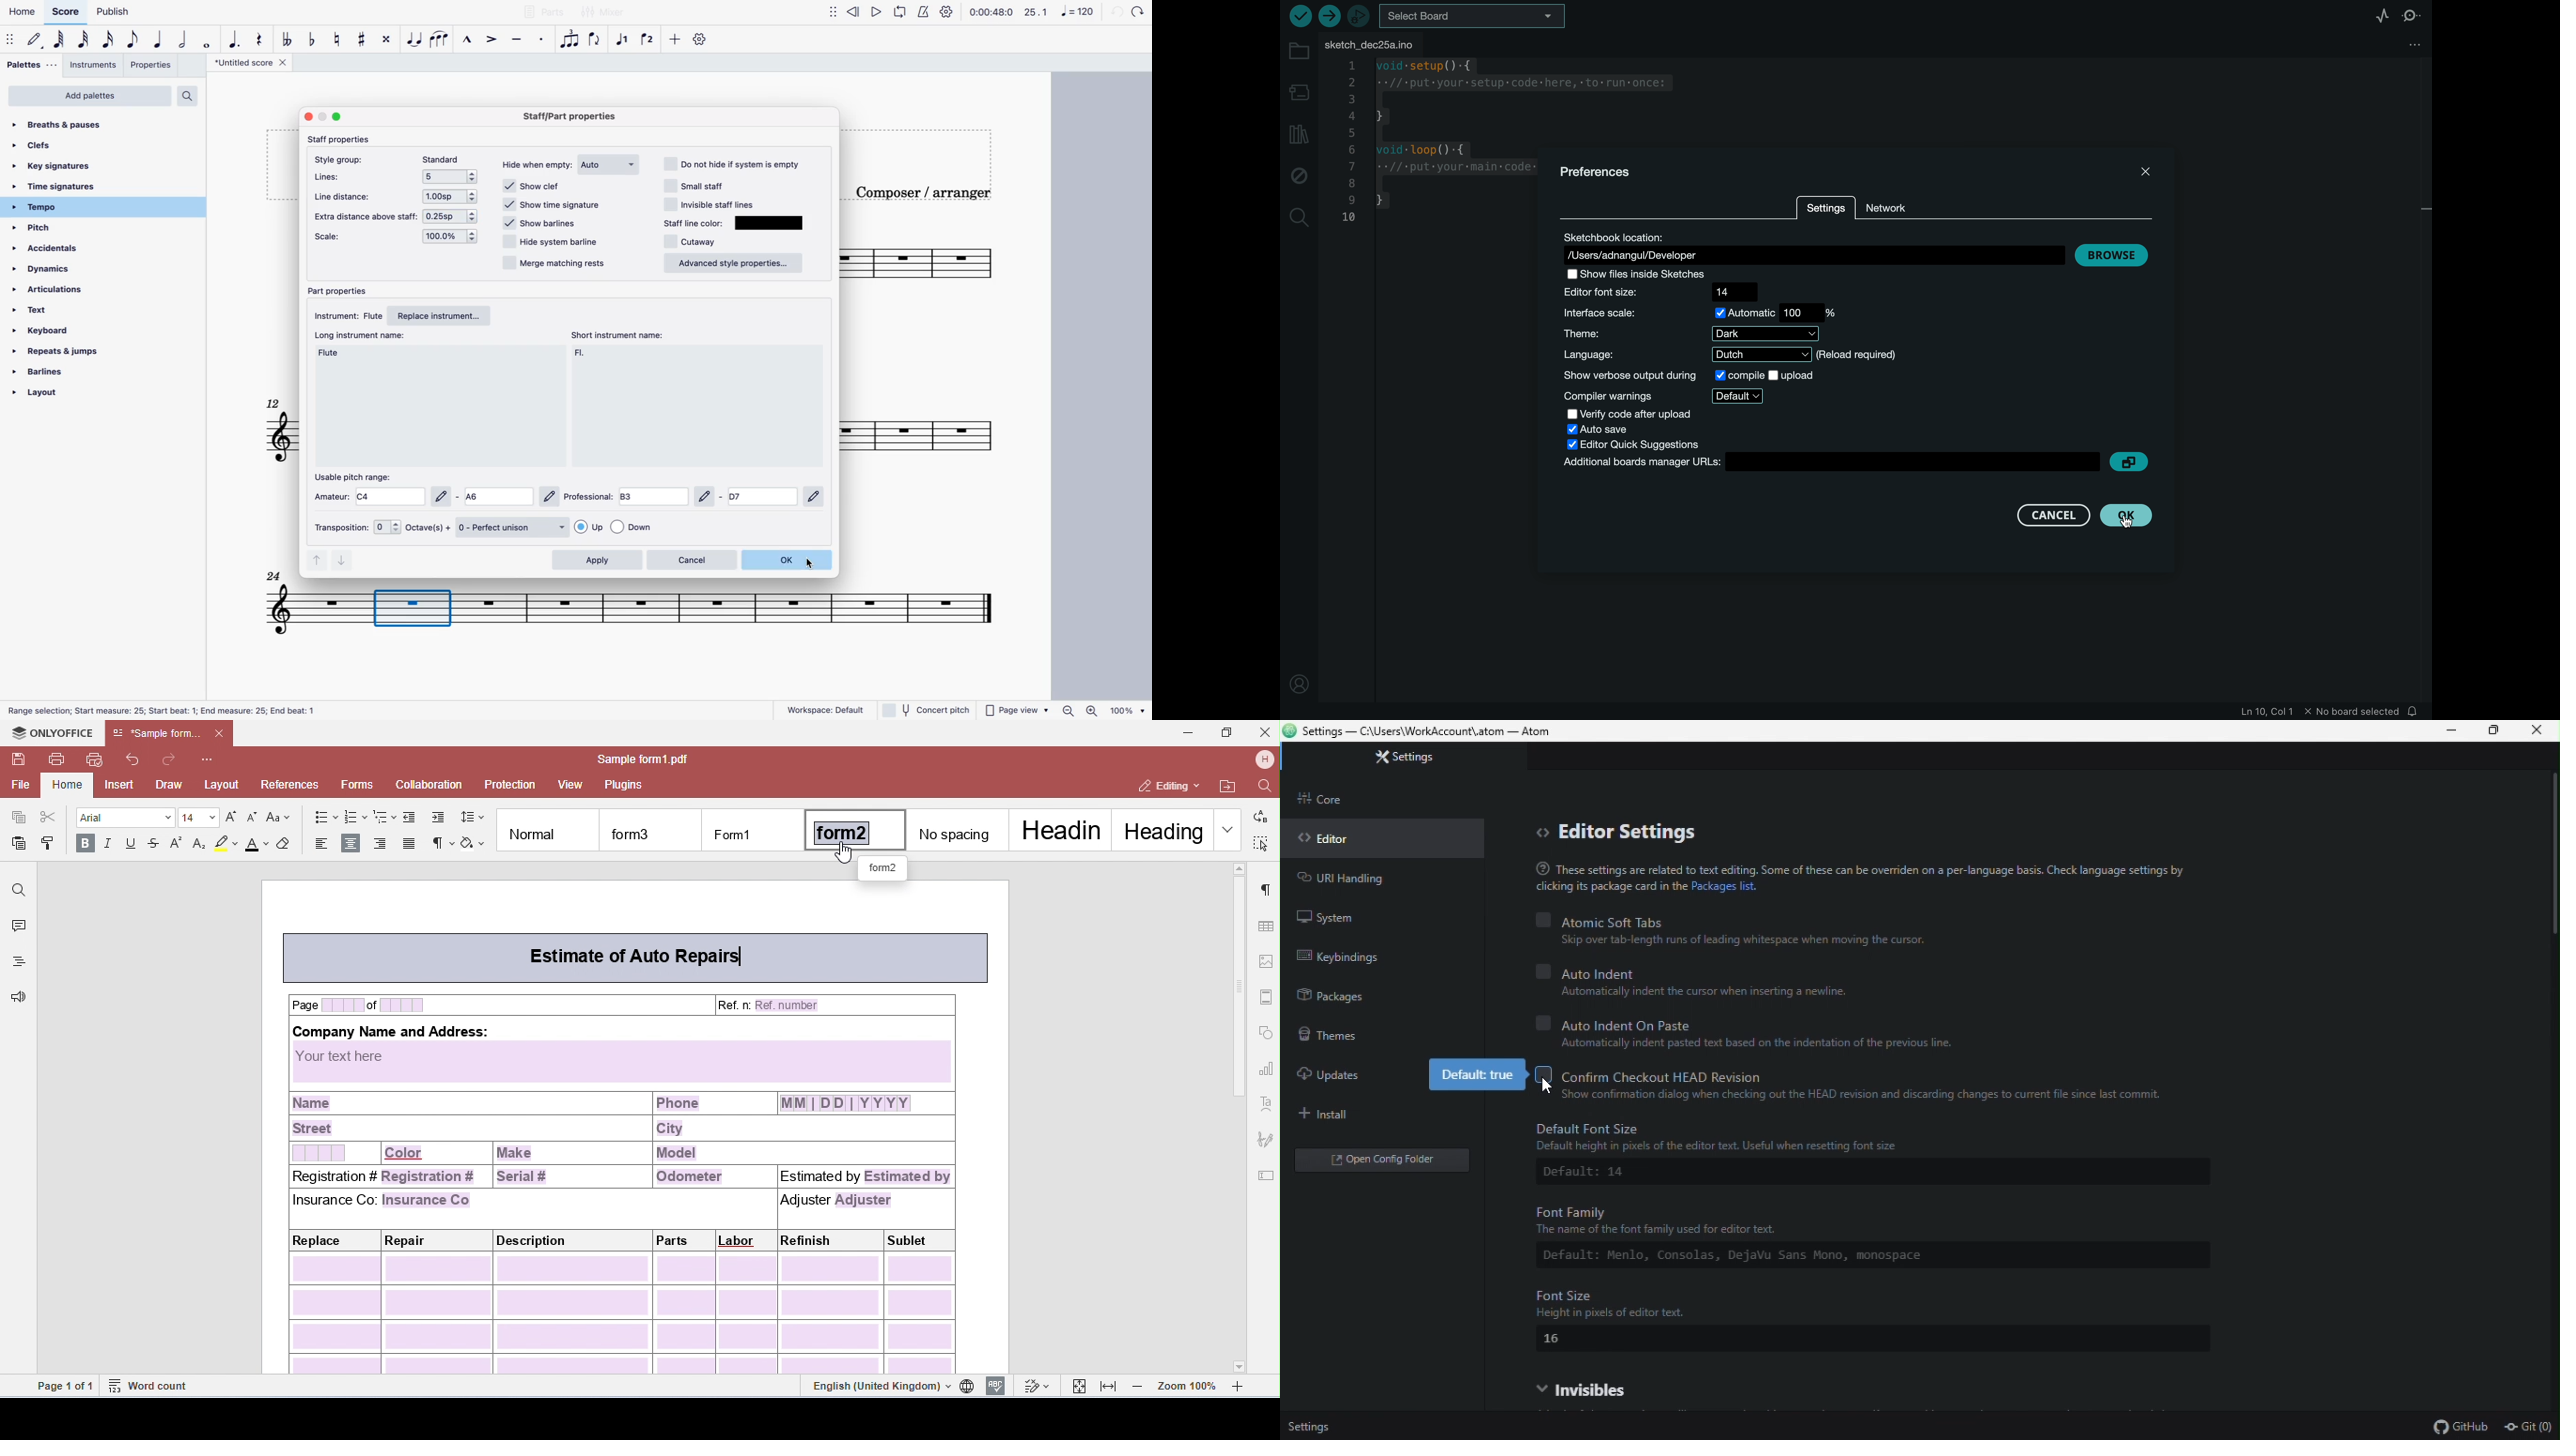 Image resolution: width=2576 pixels, height=1456 pixels. I want to click on Atomic soft tabs, so click(1743, 919).